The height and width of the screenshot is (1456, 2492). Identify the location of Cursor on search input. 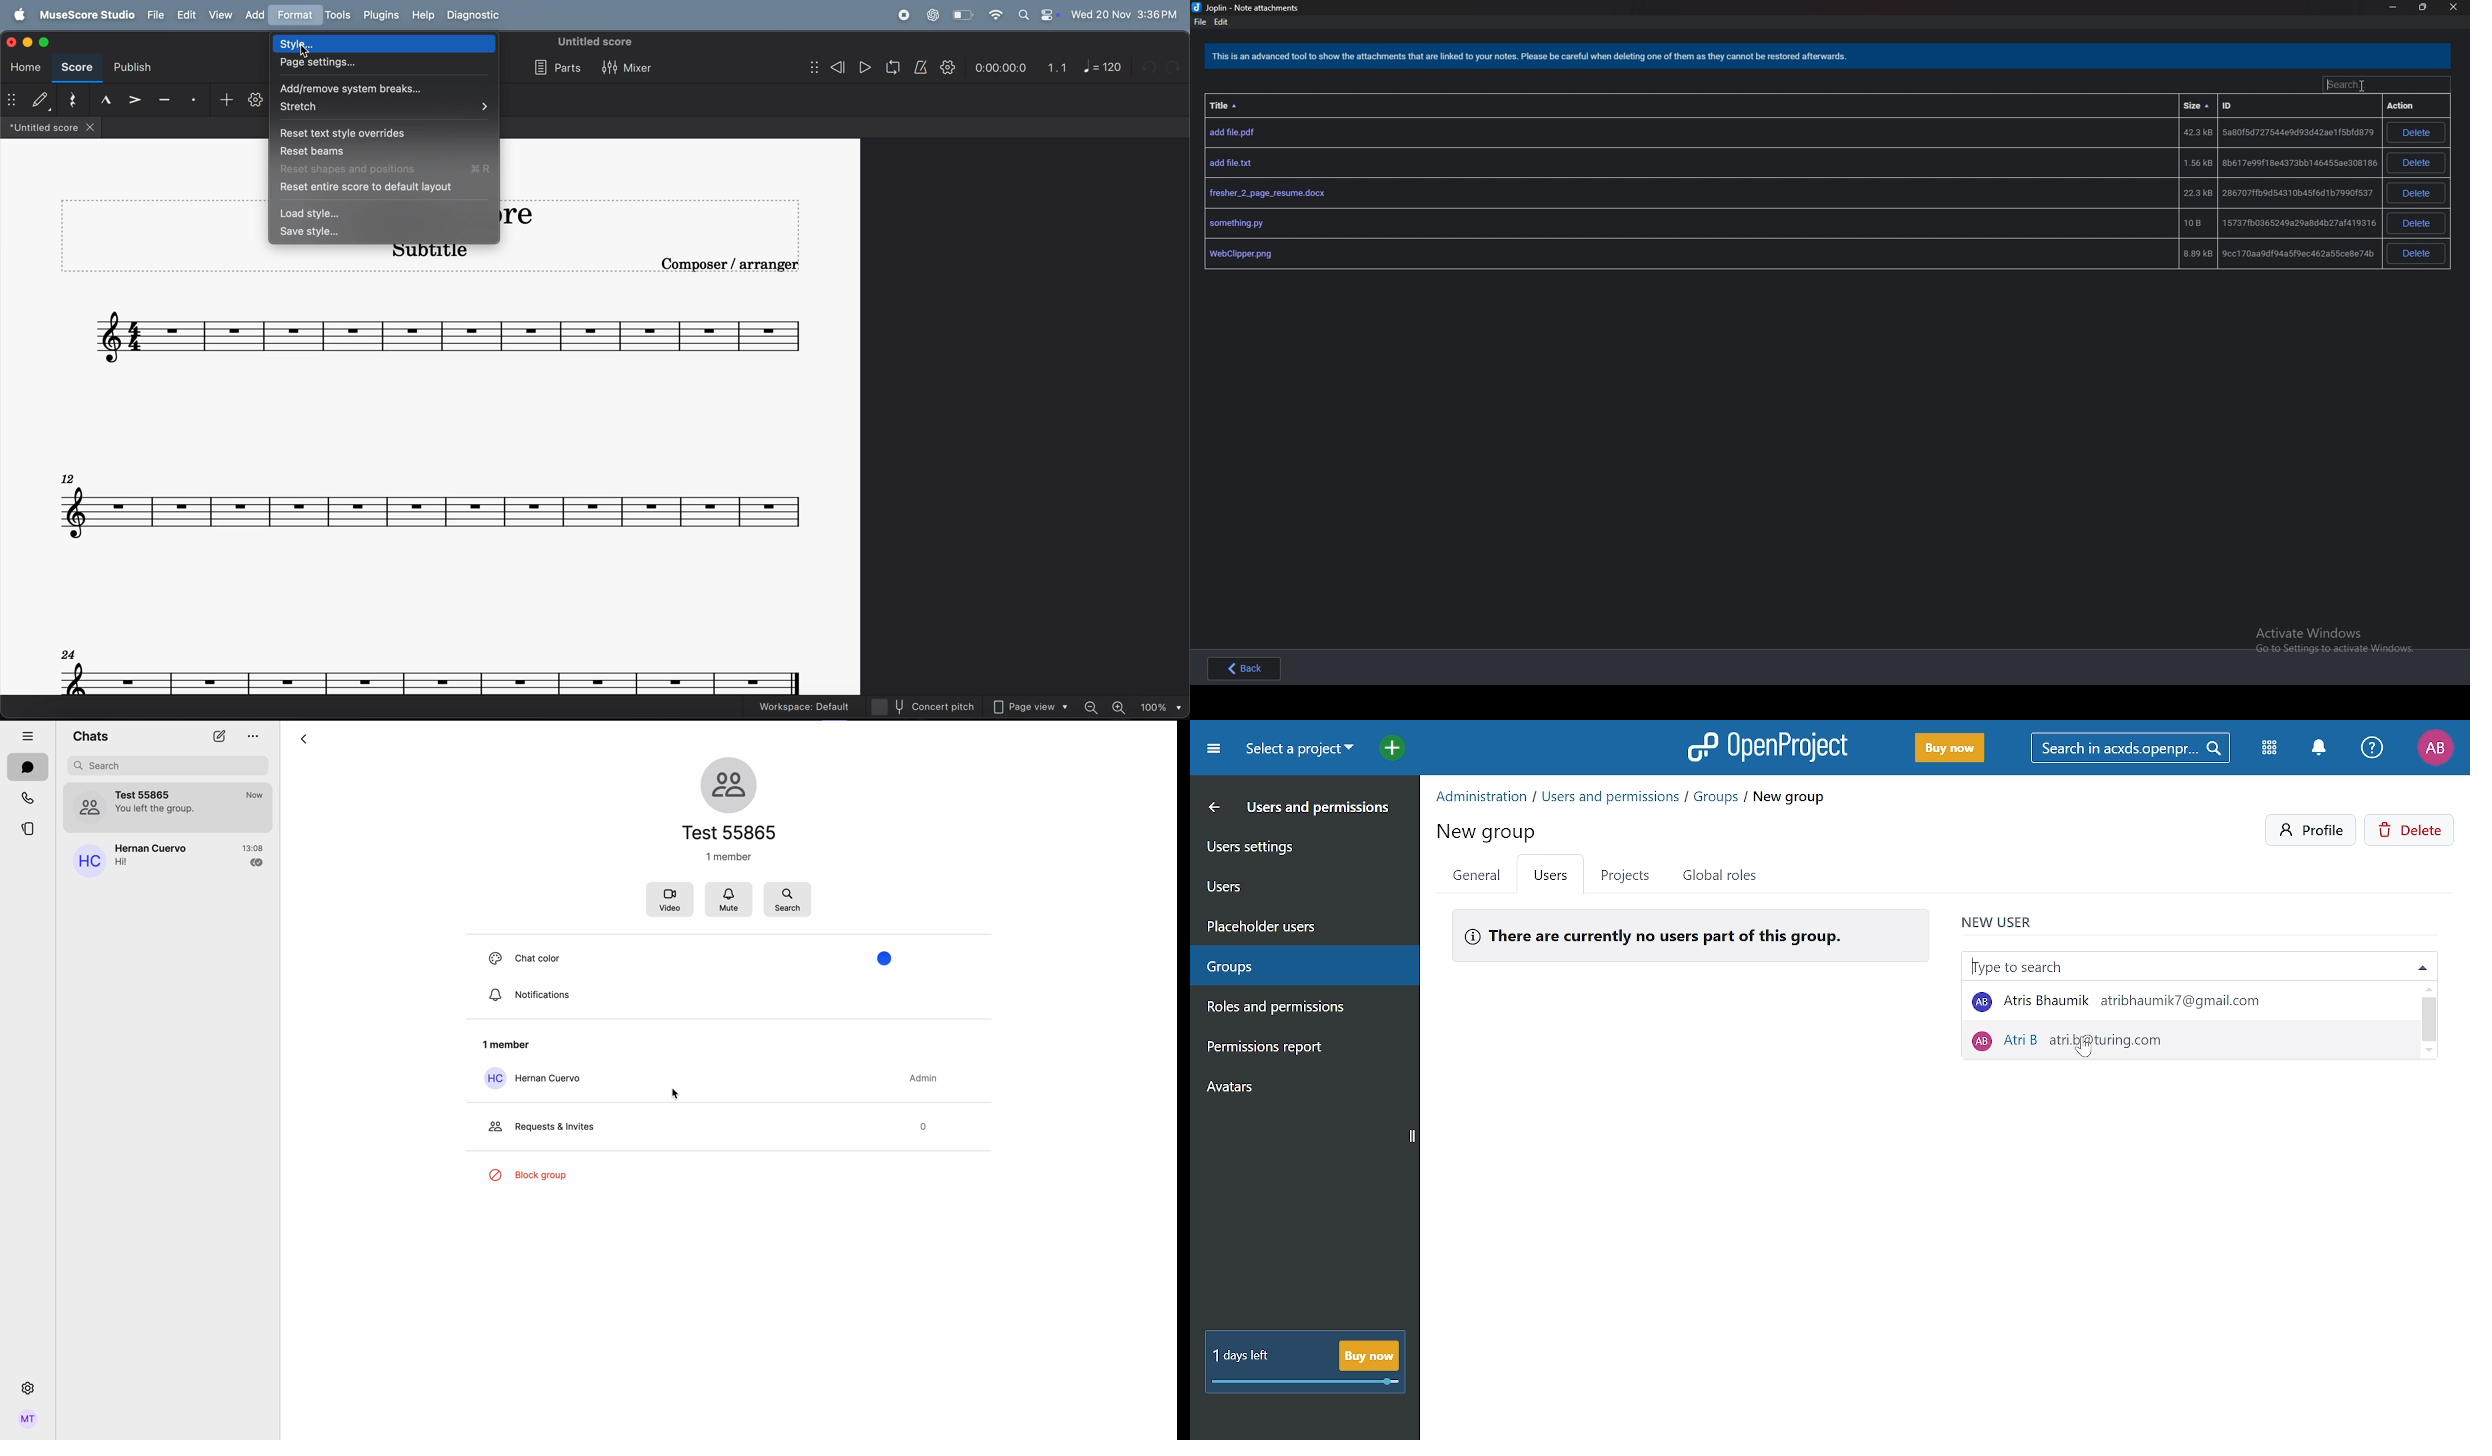
(2383, 85).